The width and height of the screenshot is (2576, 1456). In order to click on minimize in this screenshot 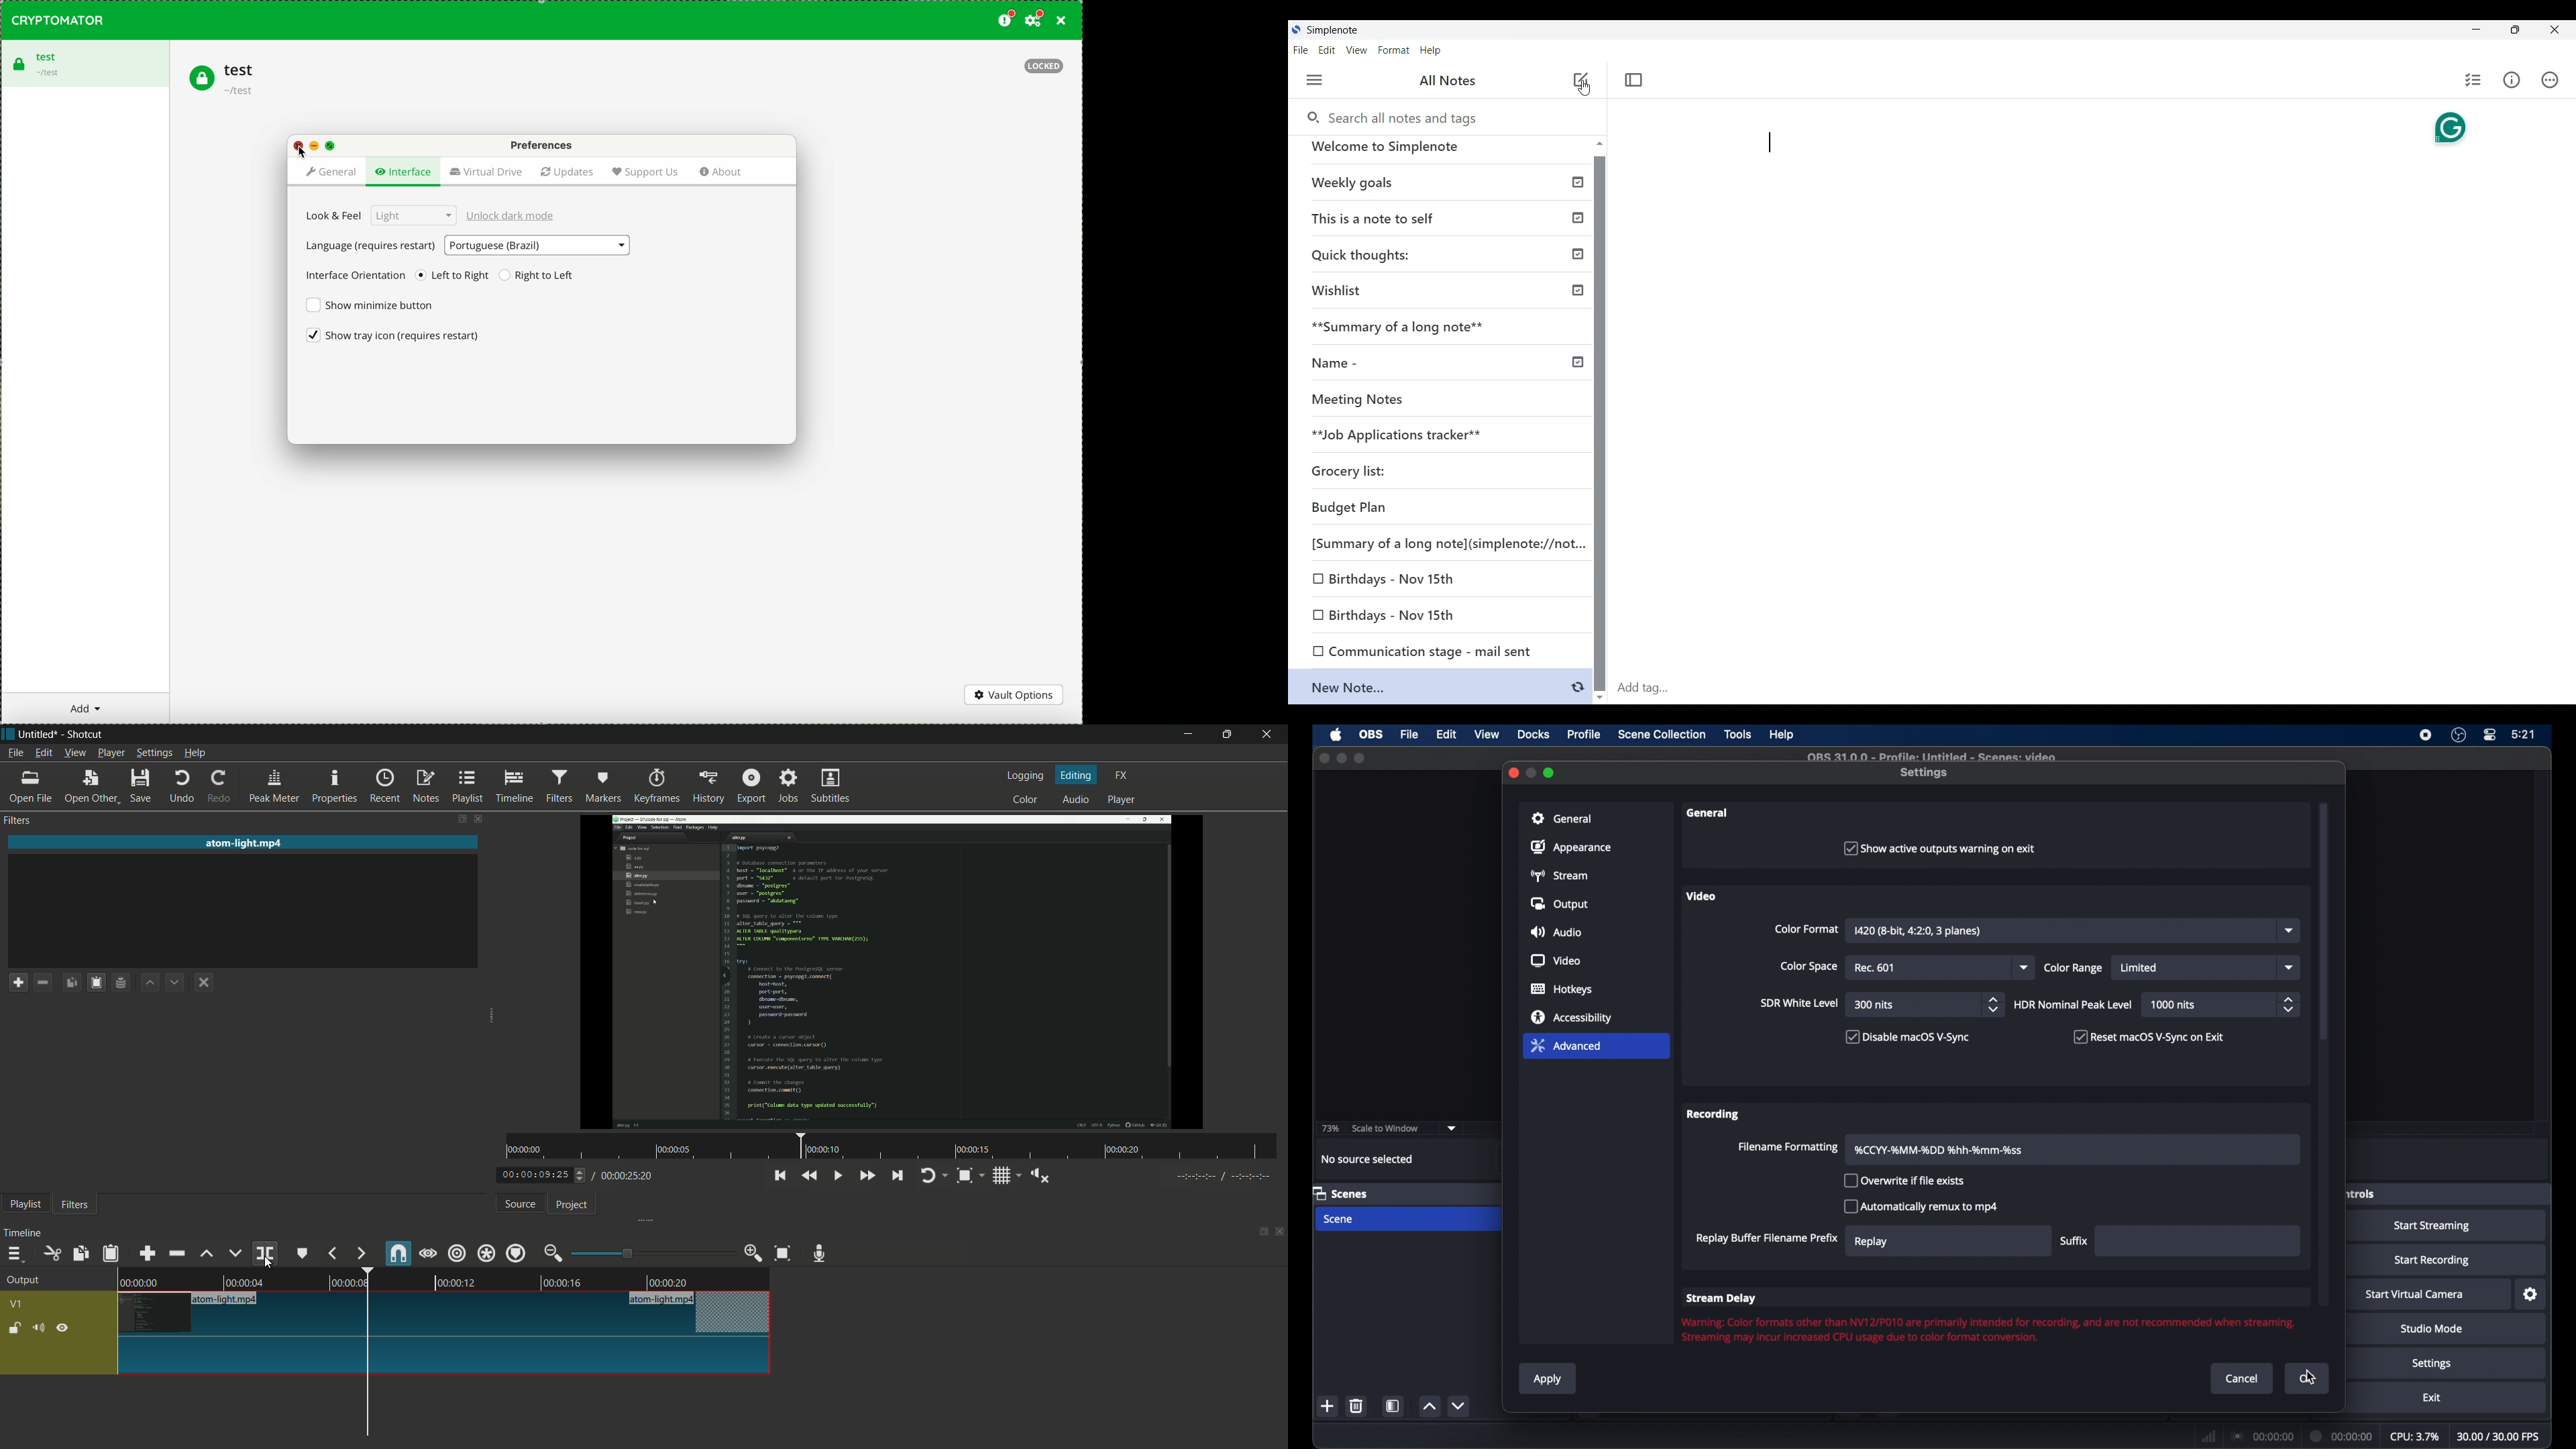, I will do `click(1186, 735)`.